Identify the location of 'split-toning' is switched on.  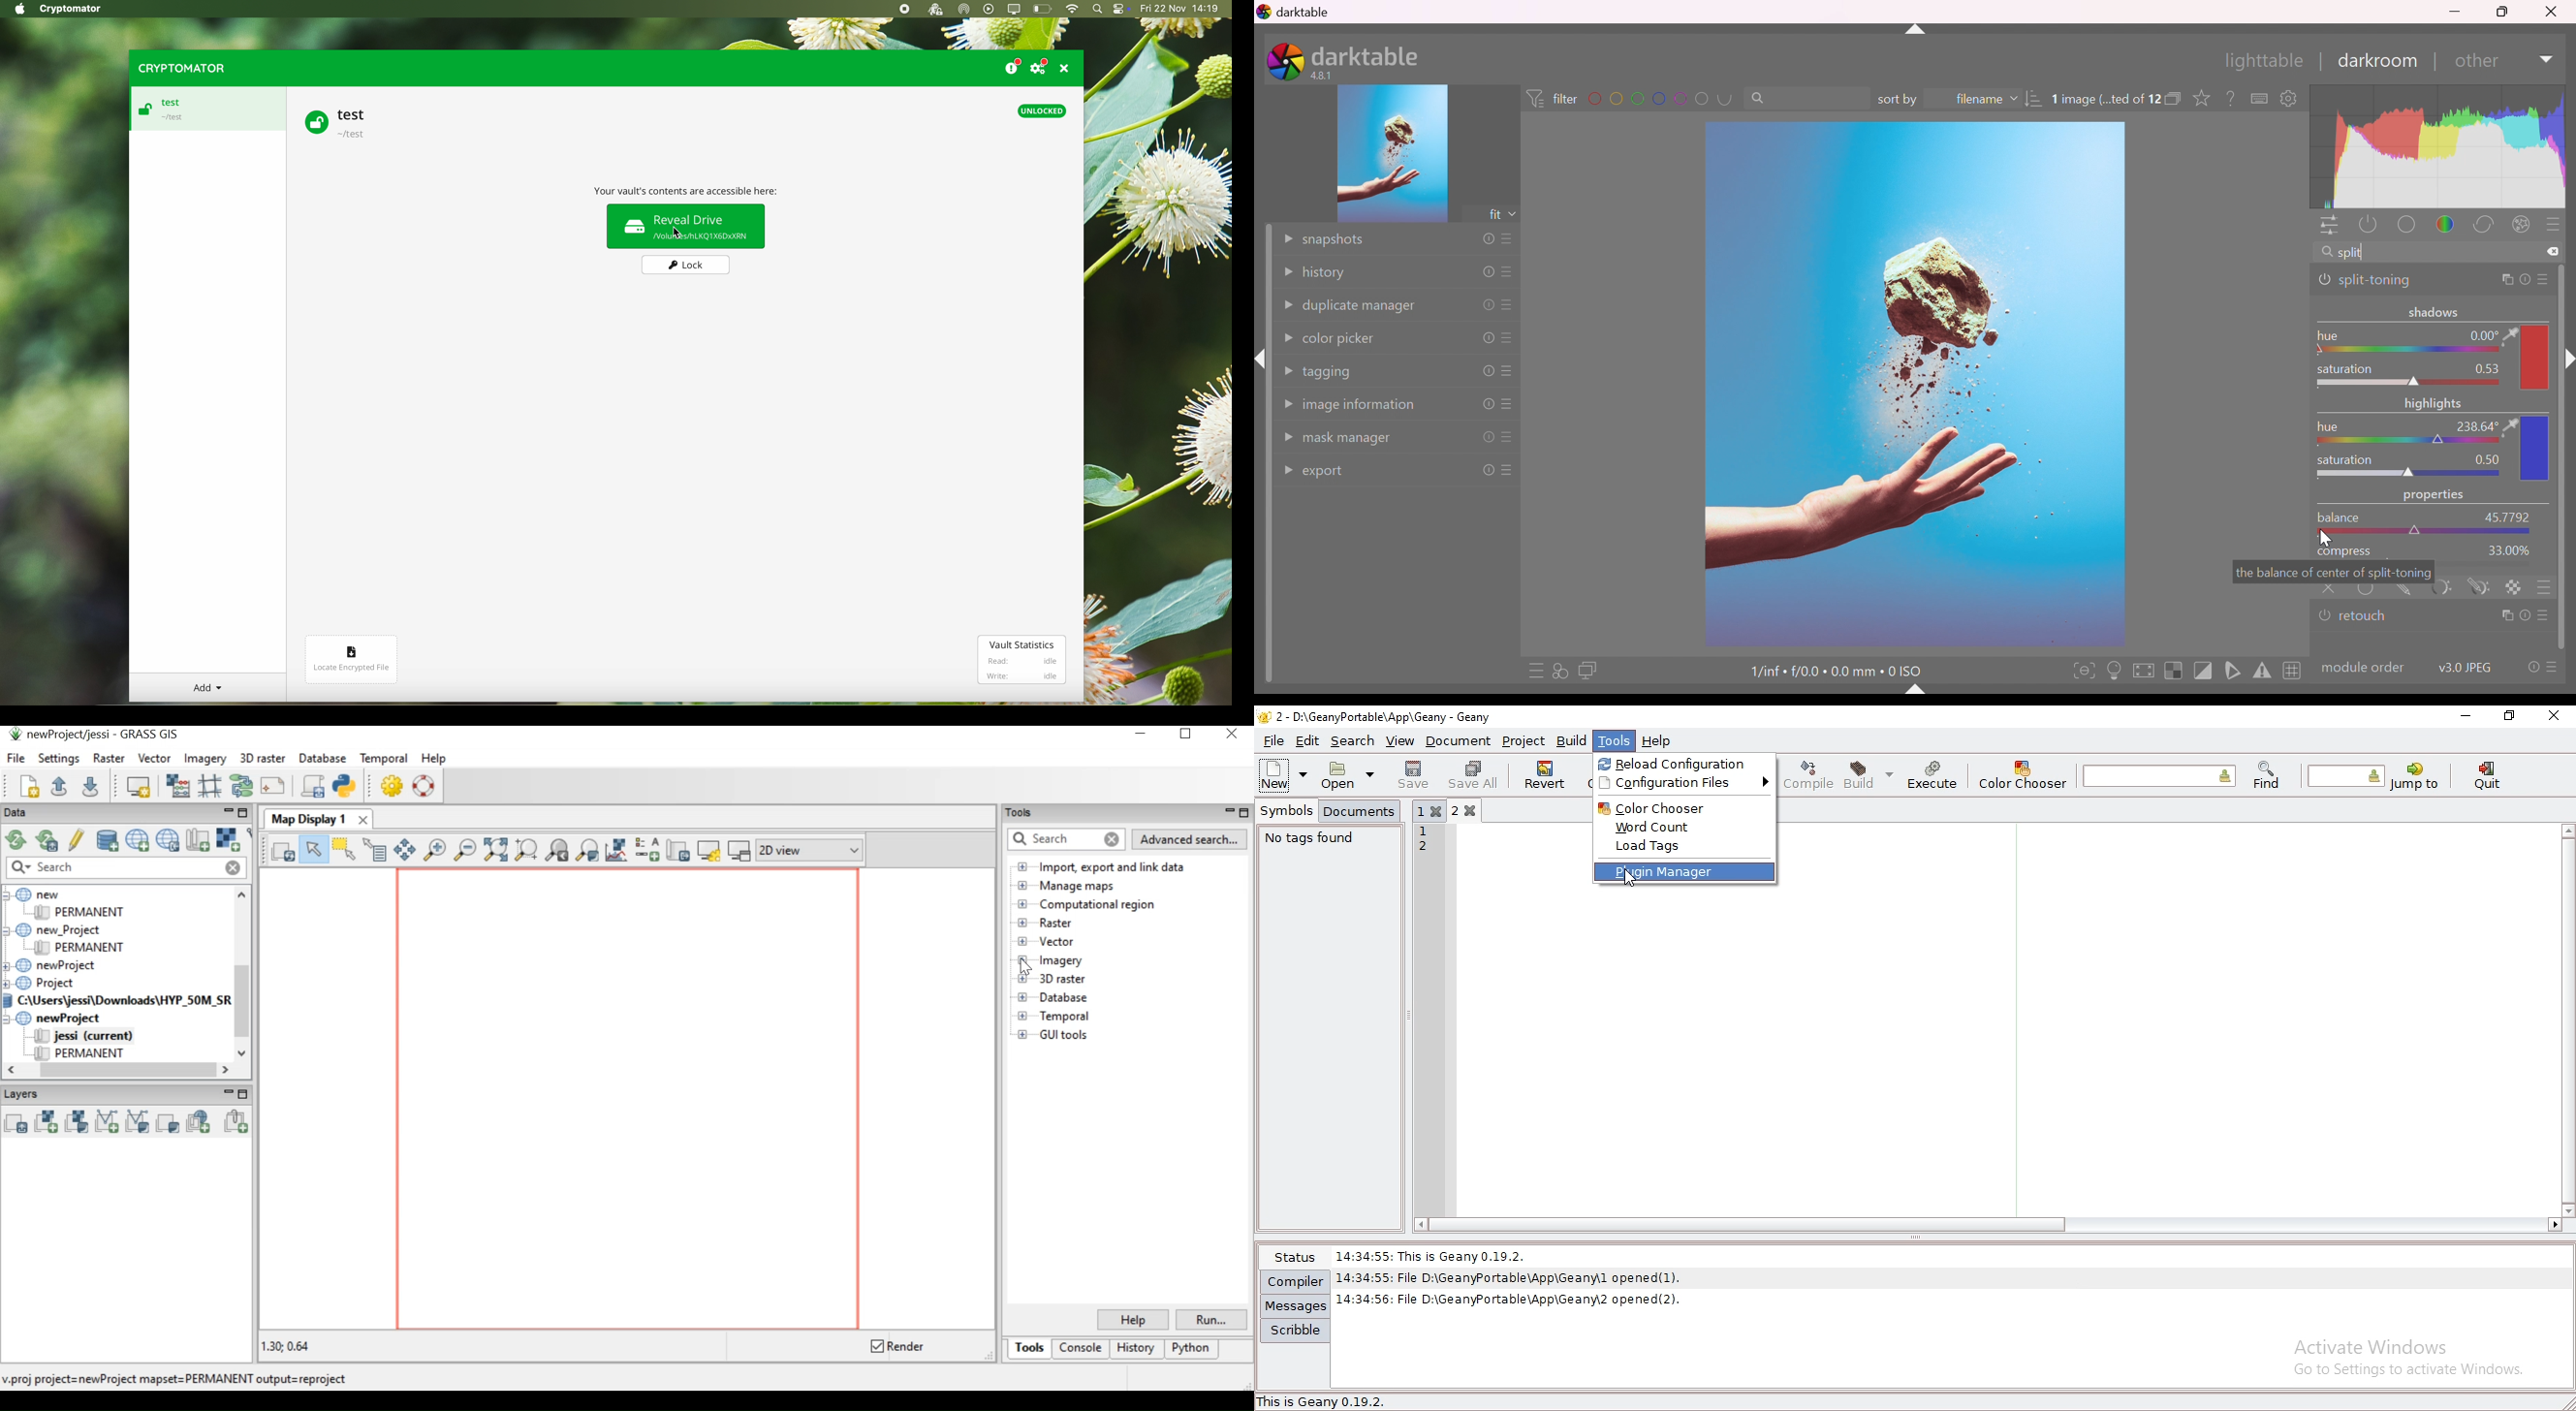
(2323, 281).